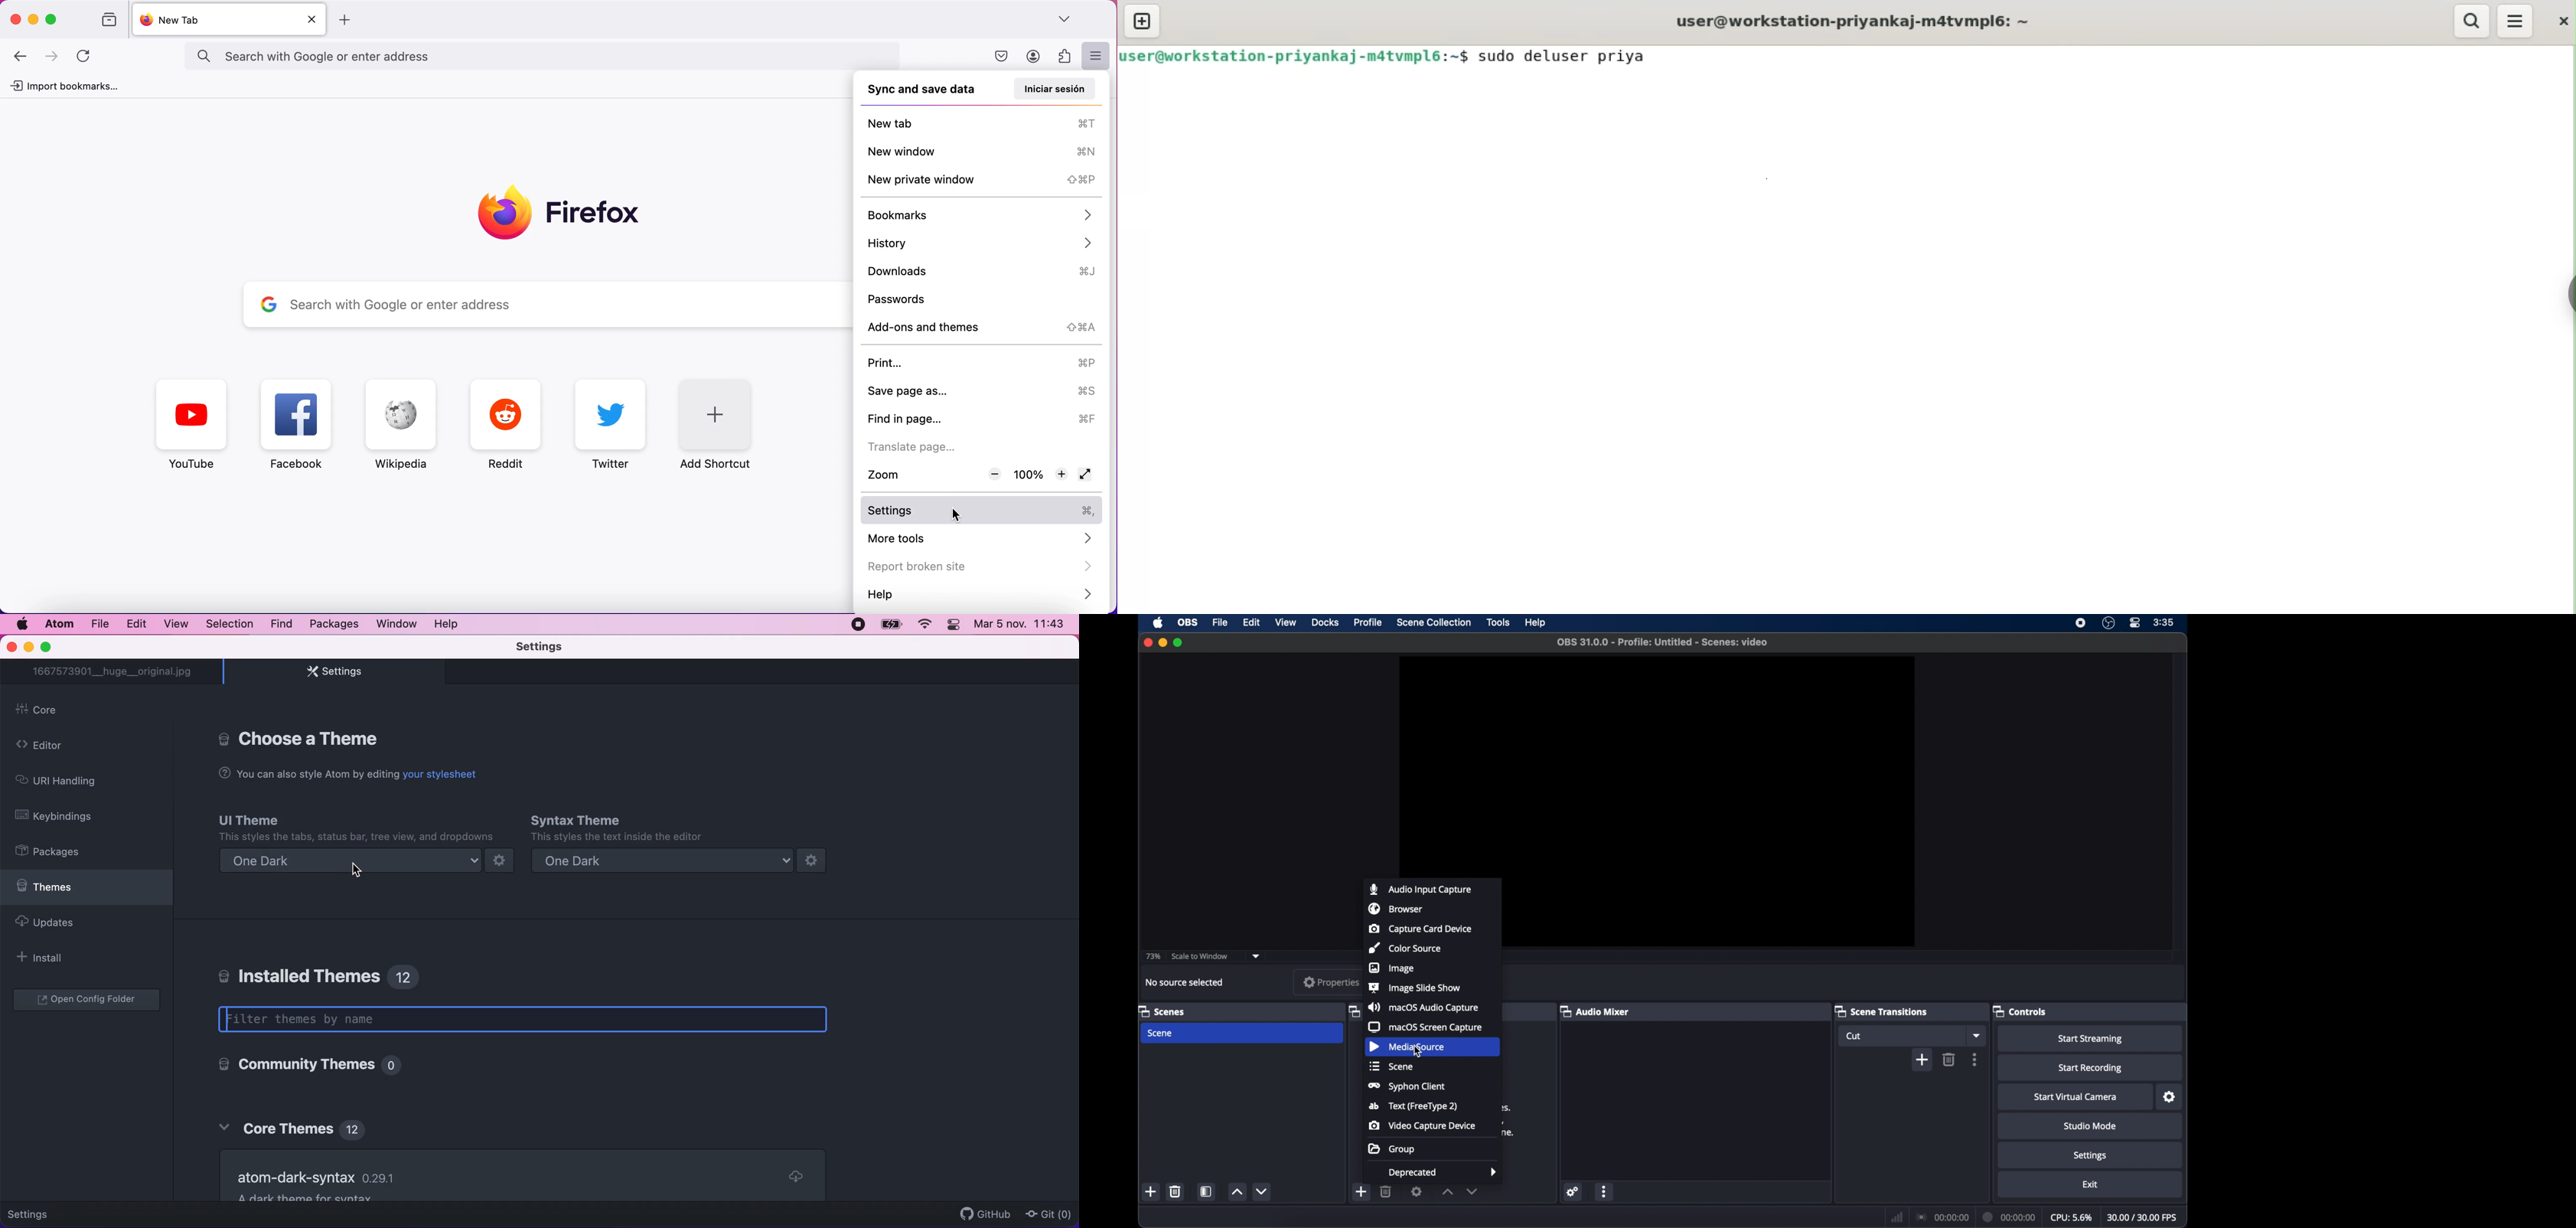 The width and height of the screenshot is (2576, 1232). What do you see at coordinates (348, 21) in the screenshot?
I see `add new tab` at bounding box center [348, 21].